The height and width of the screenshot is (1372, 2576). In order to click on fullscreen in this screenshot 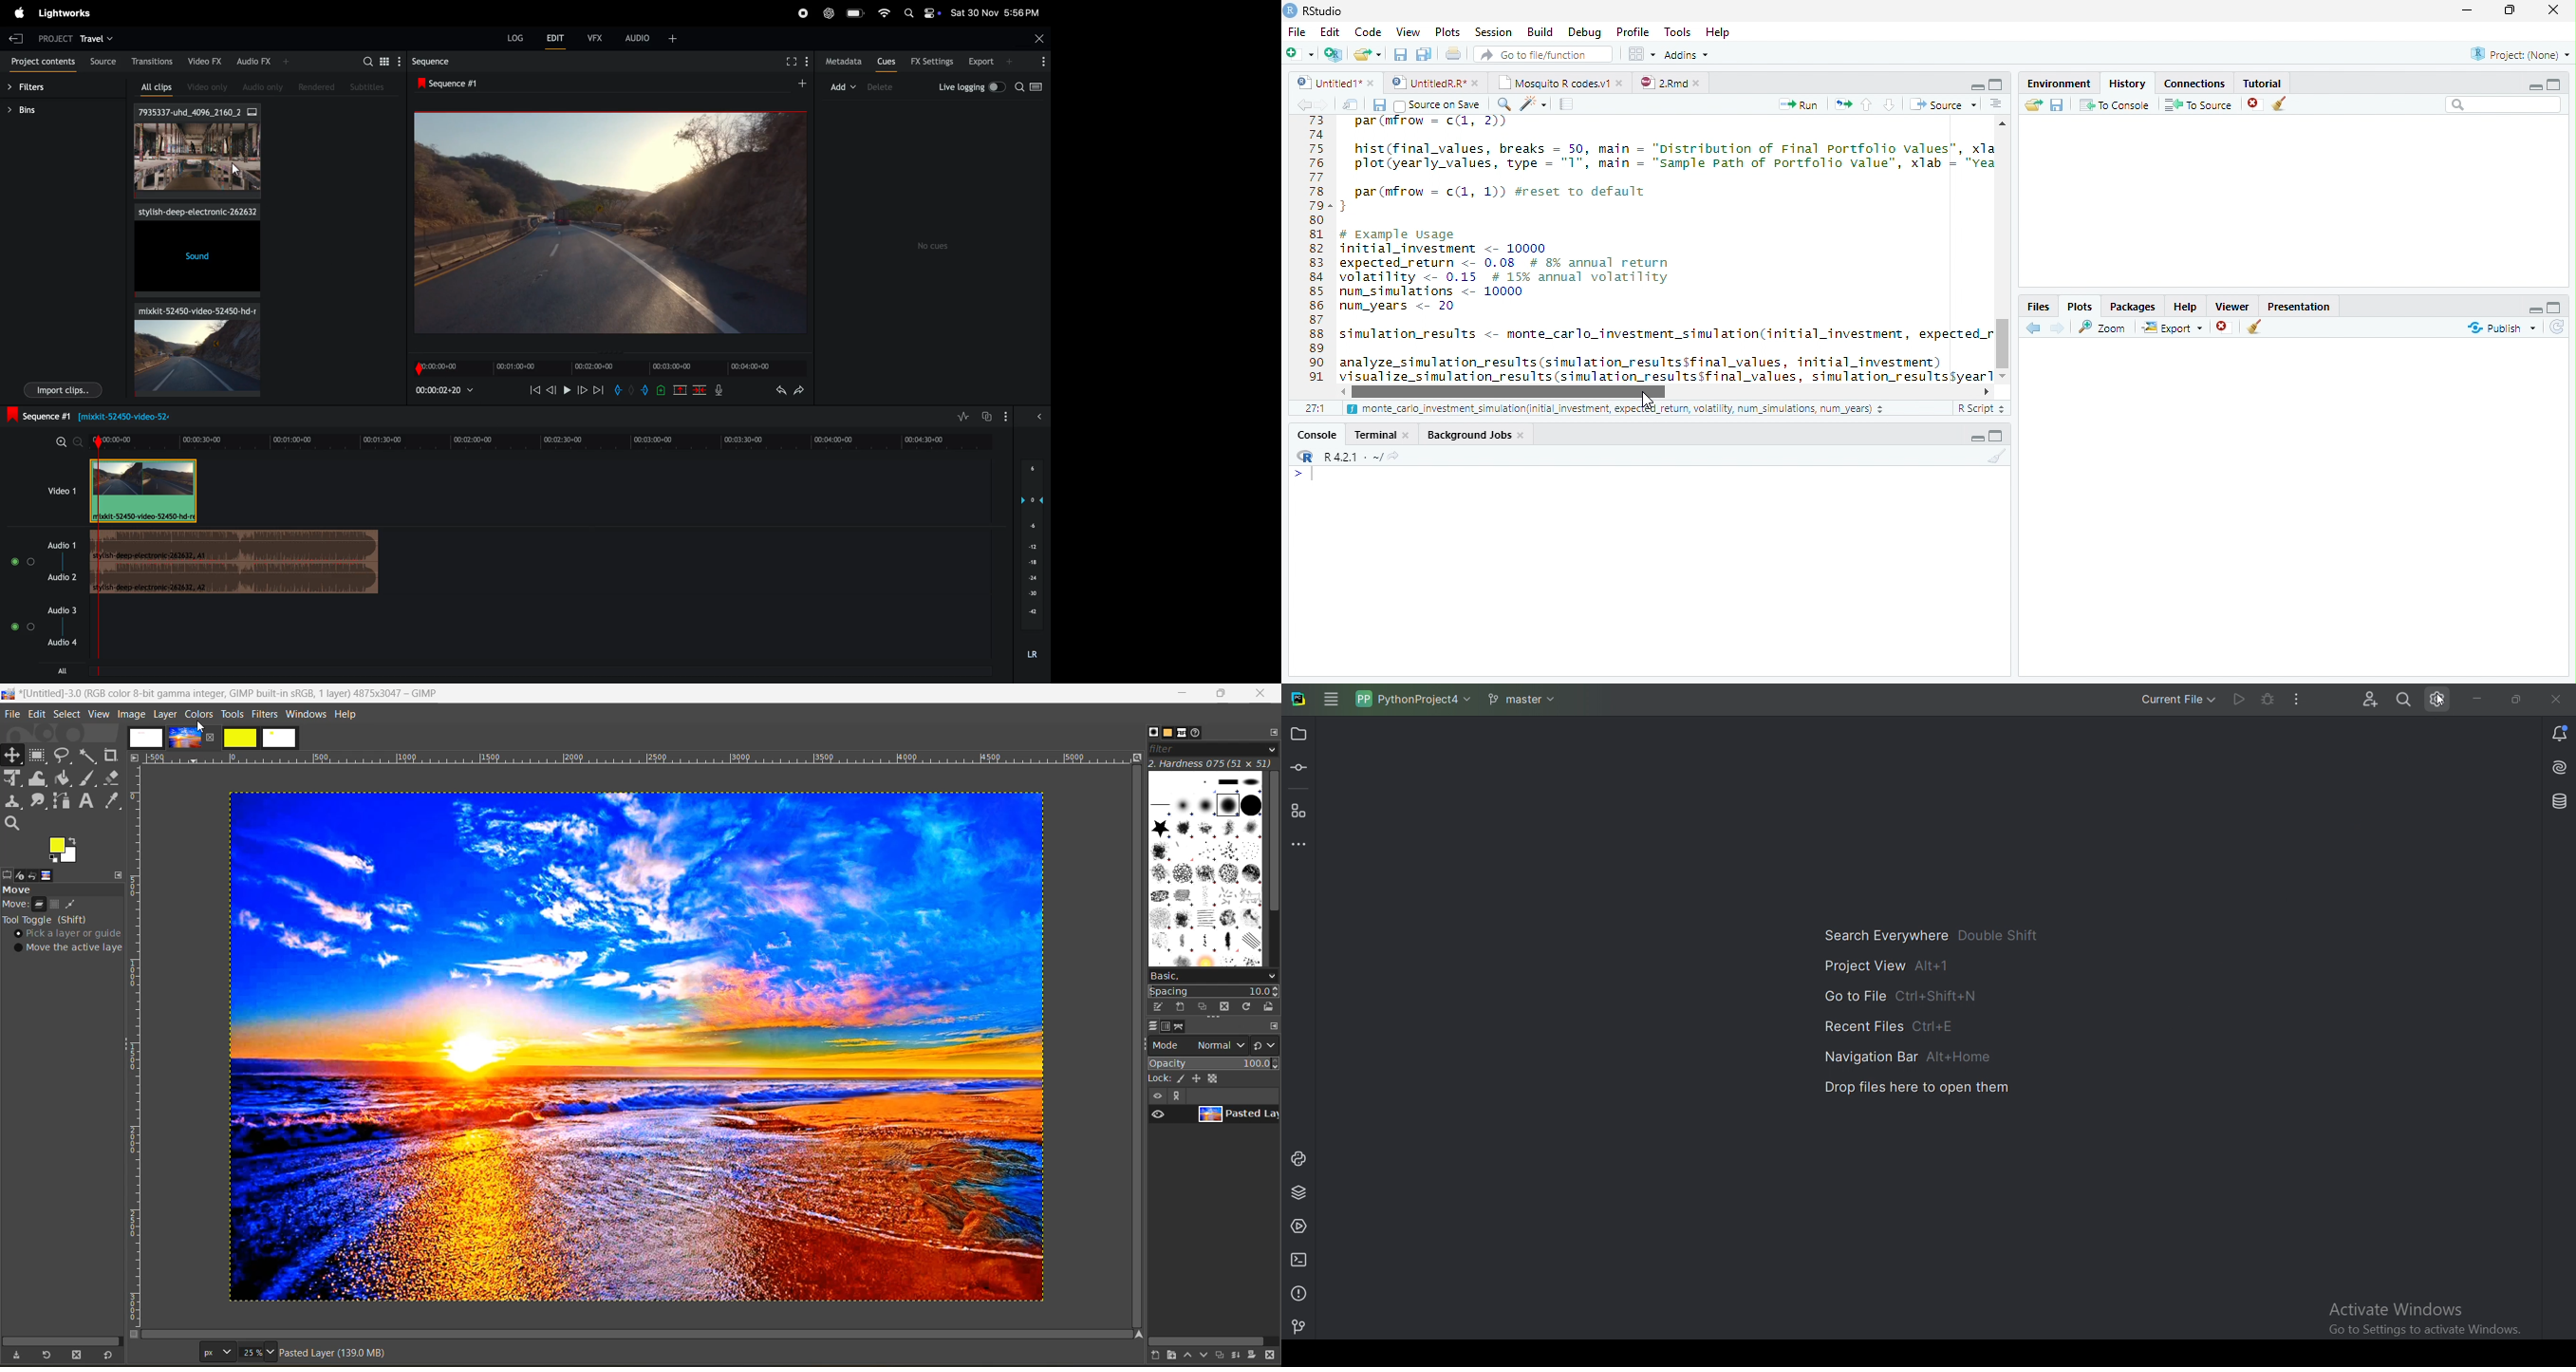, I will do `click(793, 61)`.